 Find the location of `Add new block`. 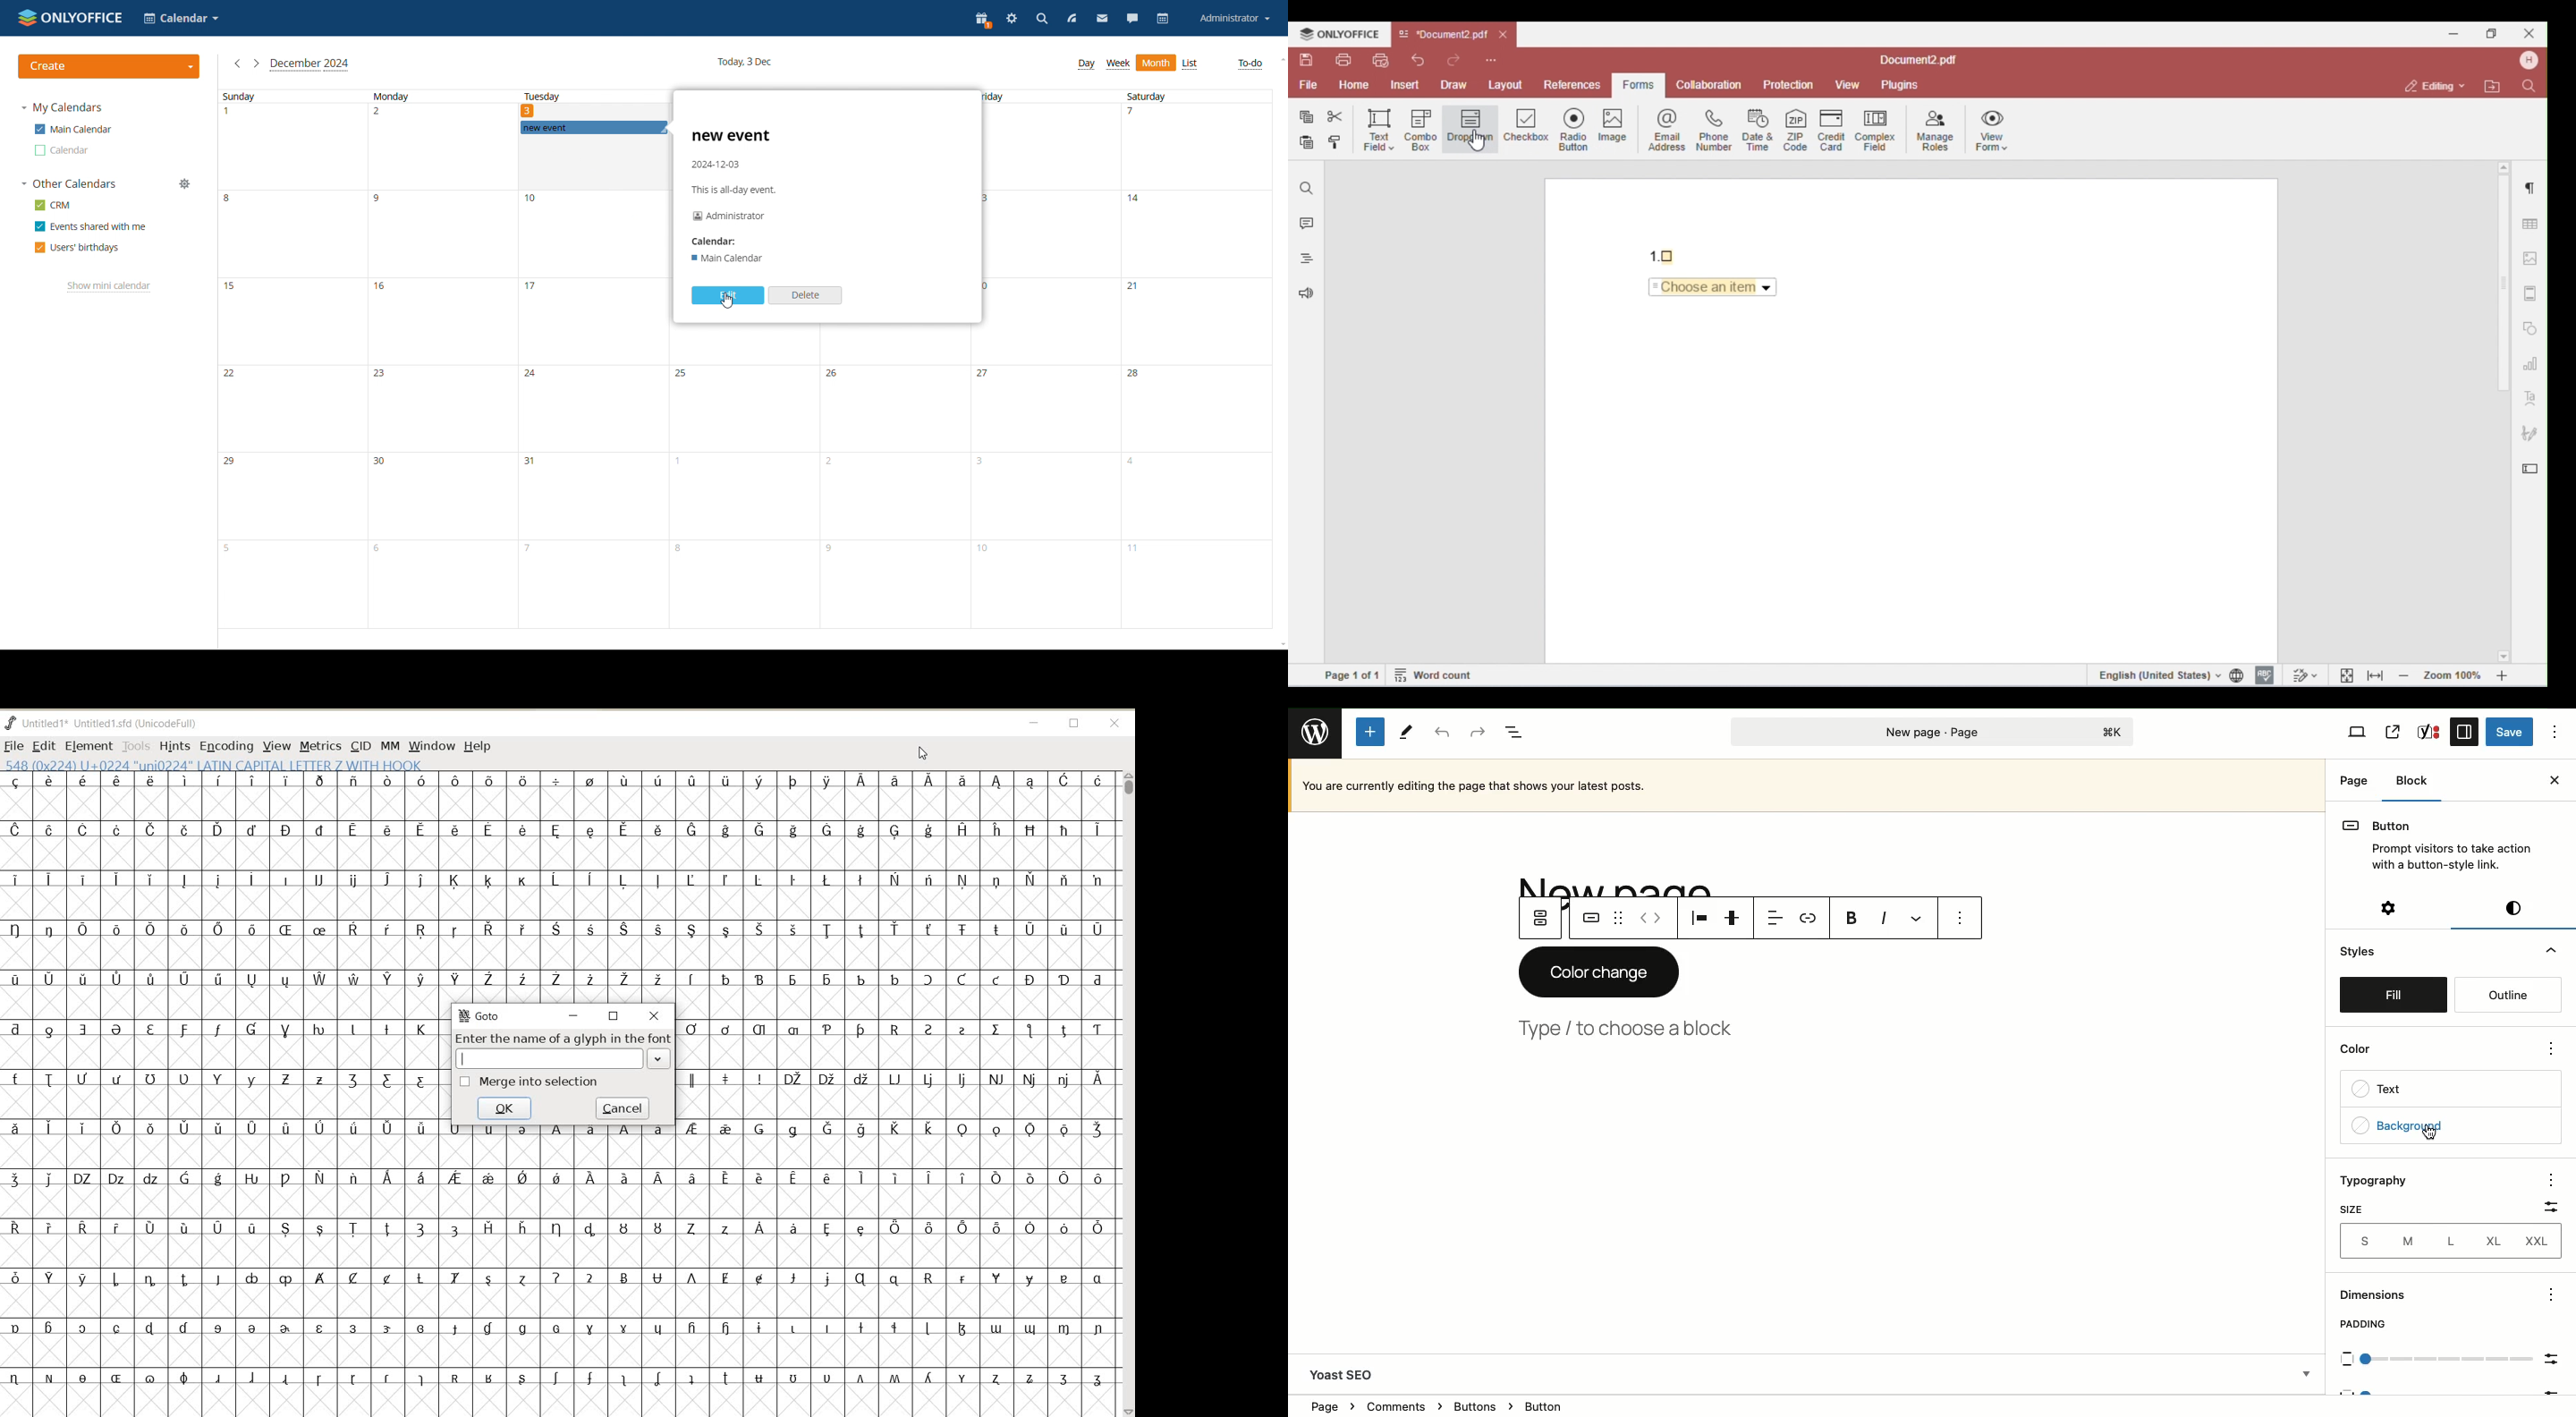

Add new block is located at coordinates (1373, 733).